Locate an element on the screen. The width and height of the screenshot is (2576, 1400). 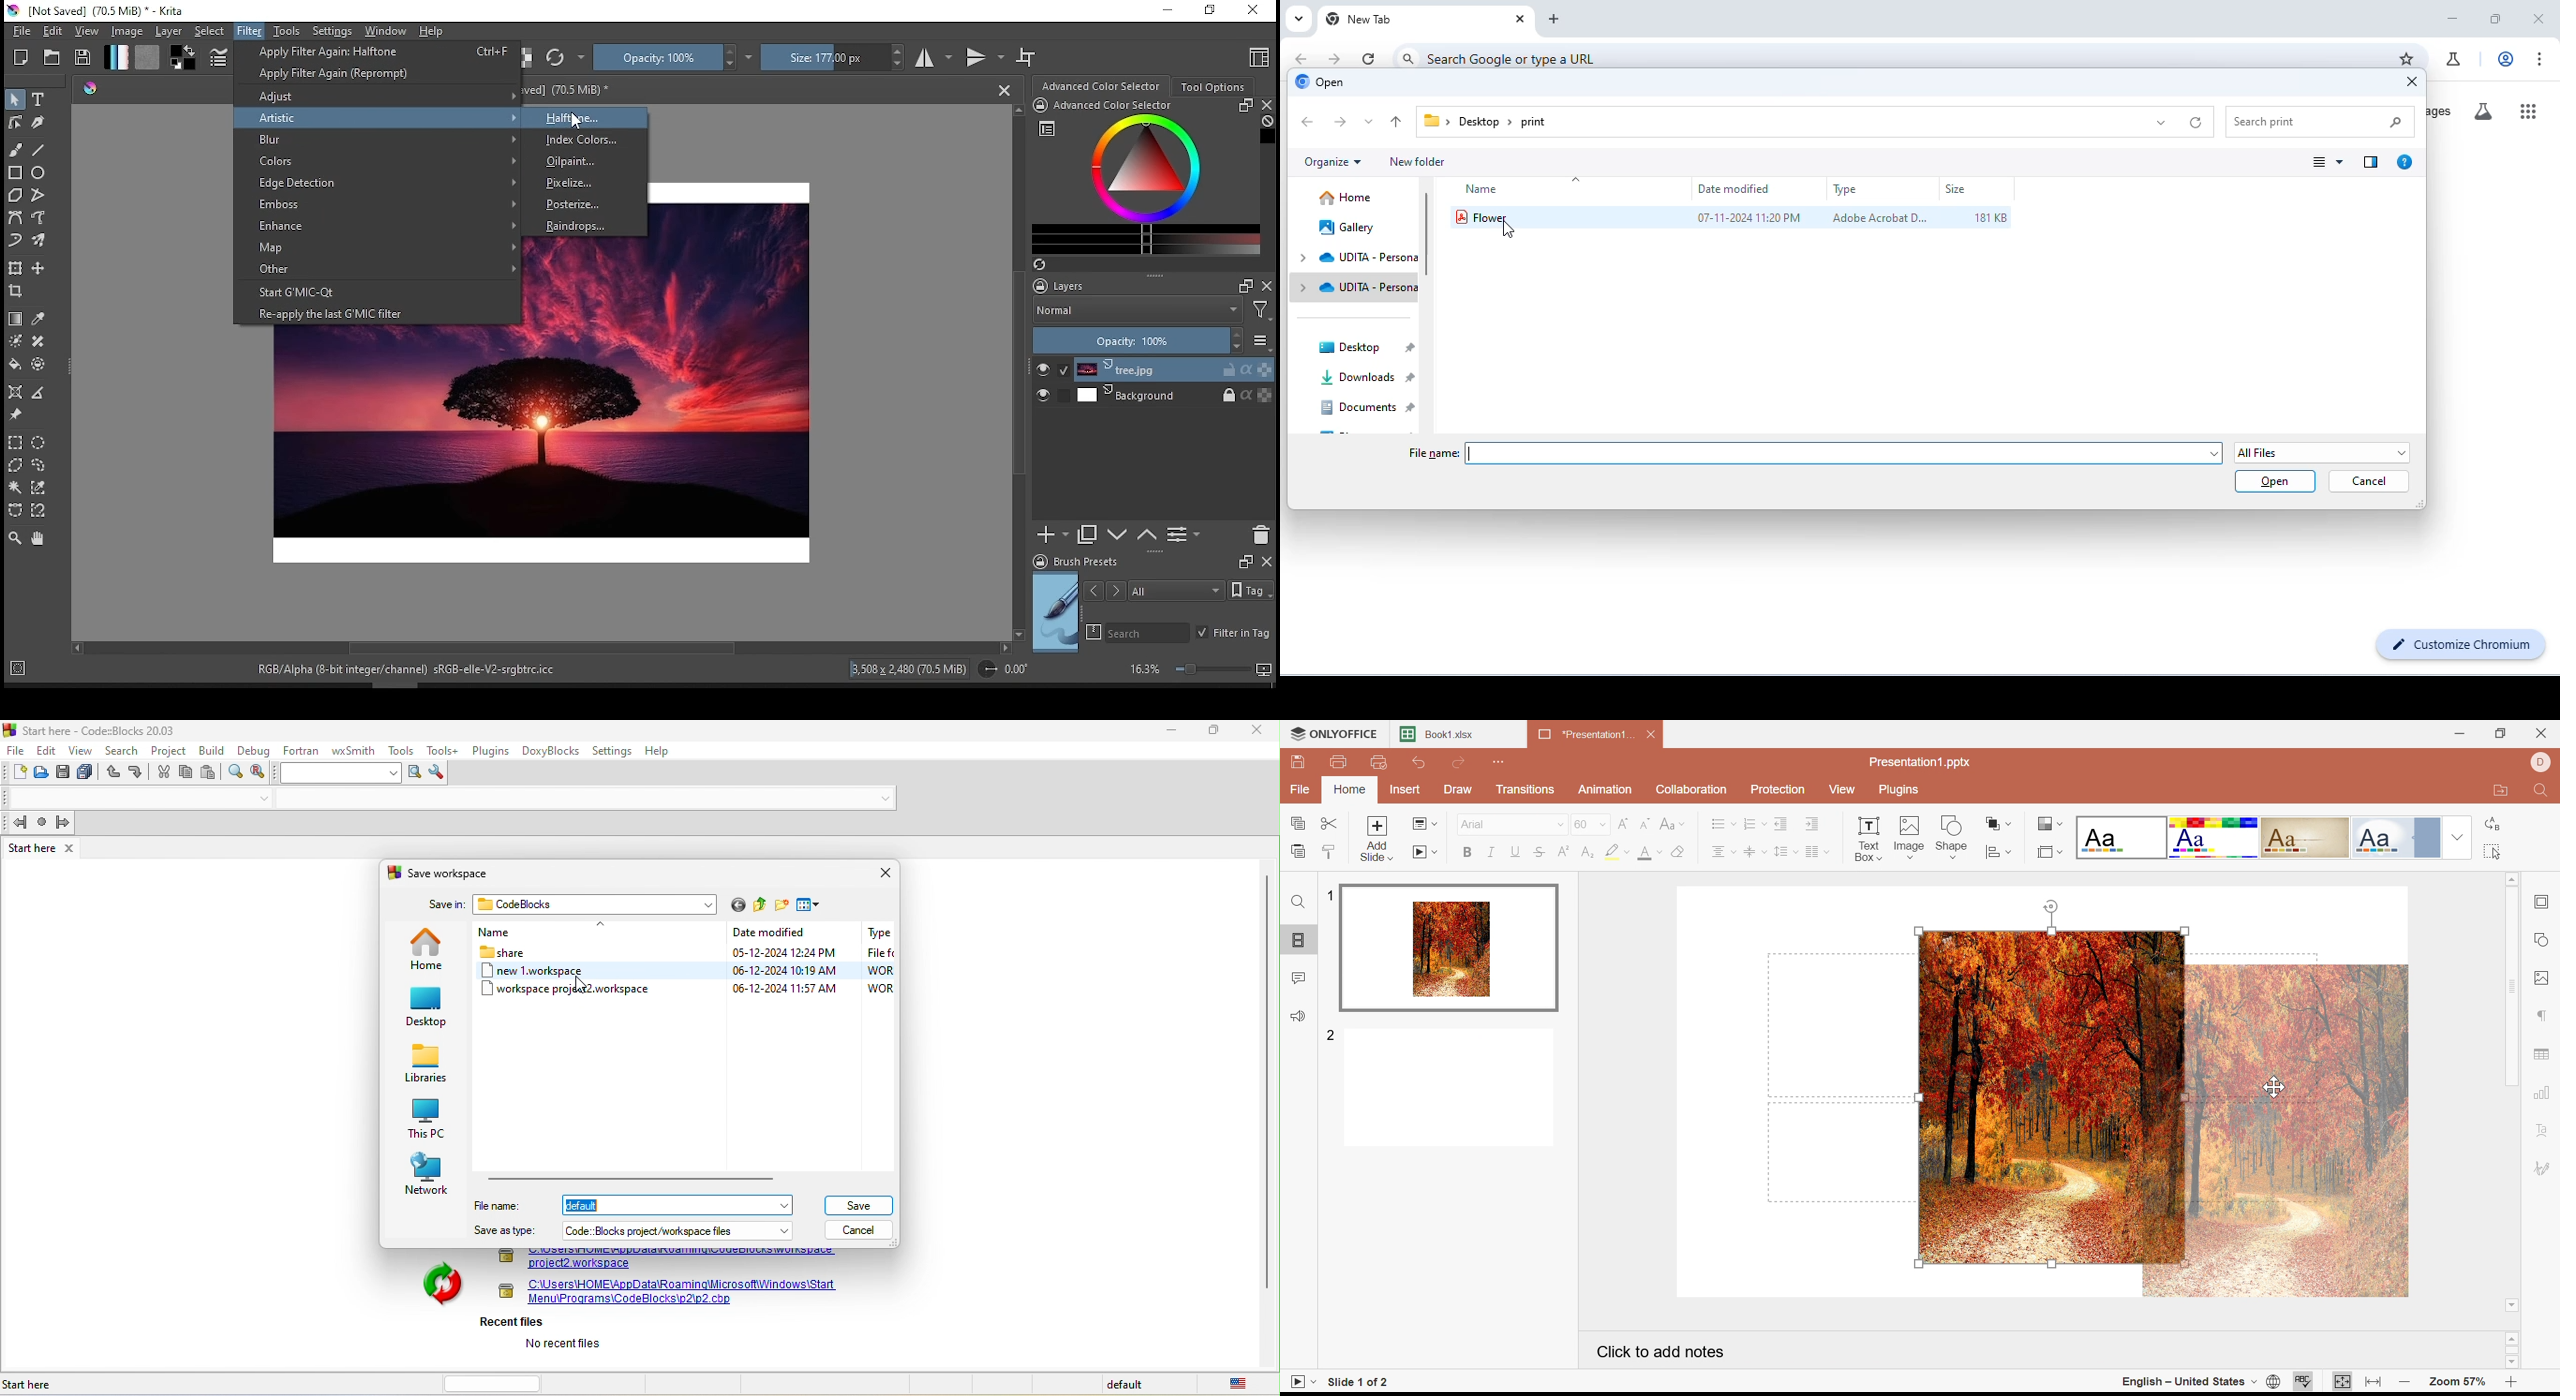
choose workspace is located at coordinates (1255, 56).